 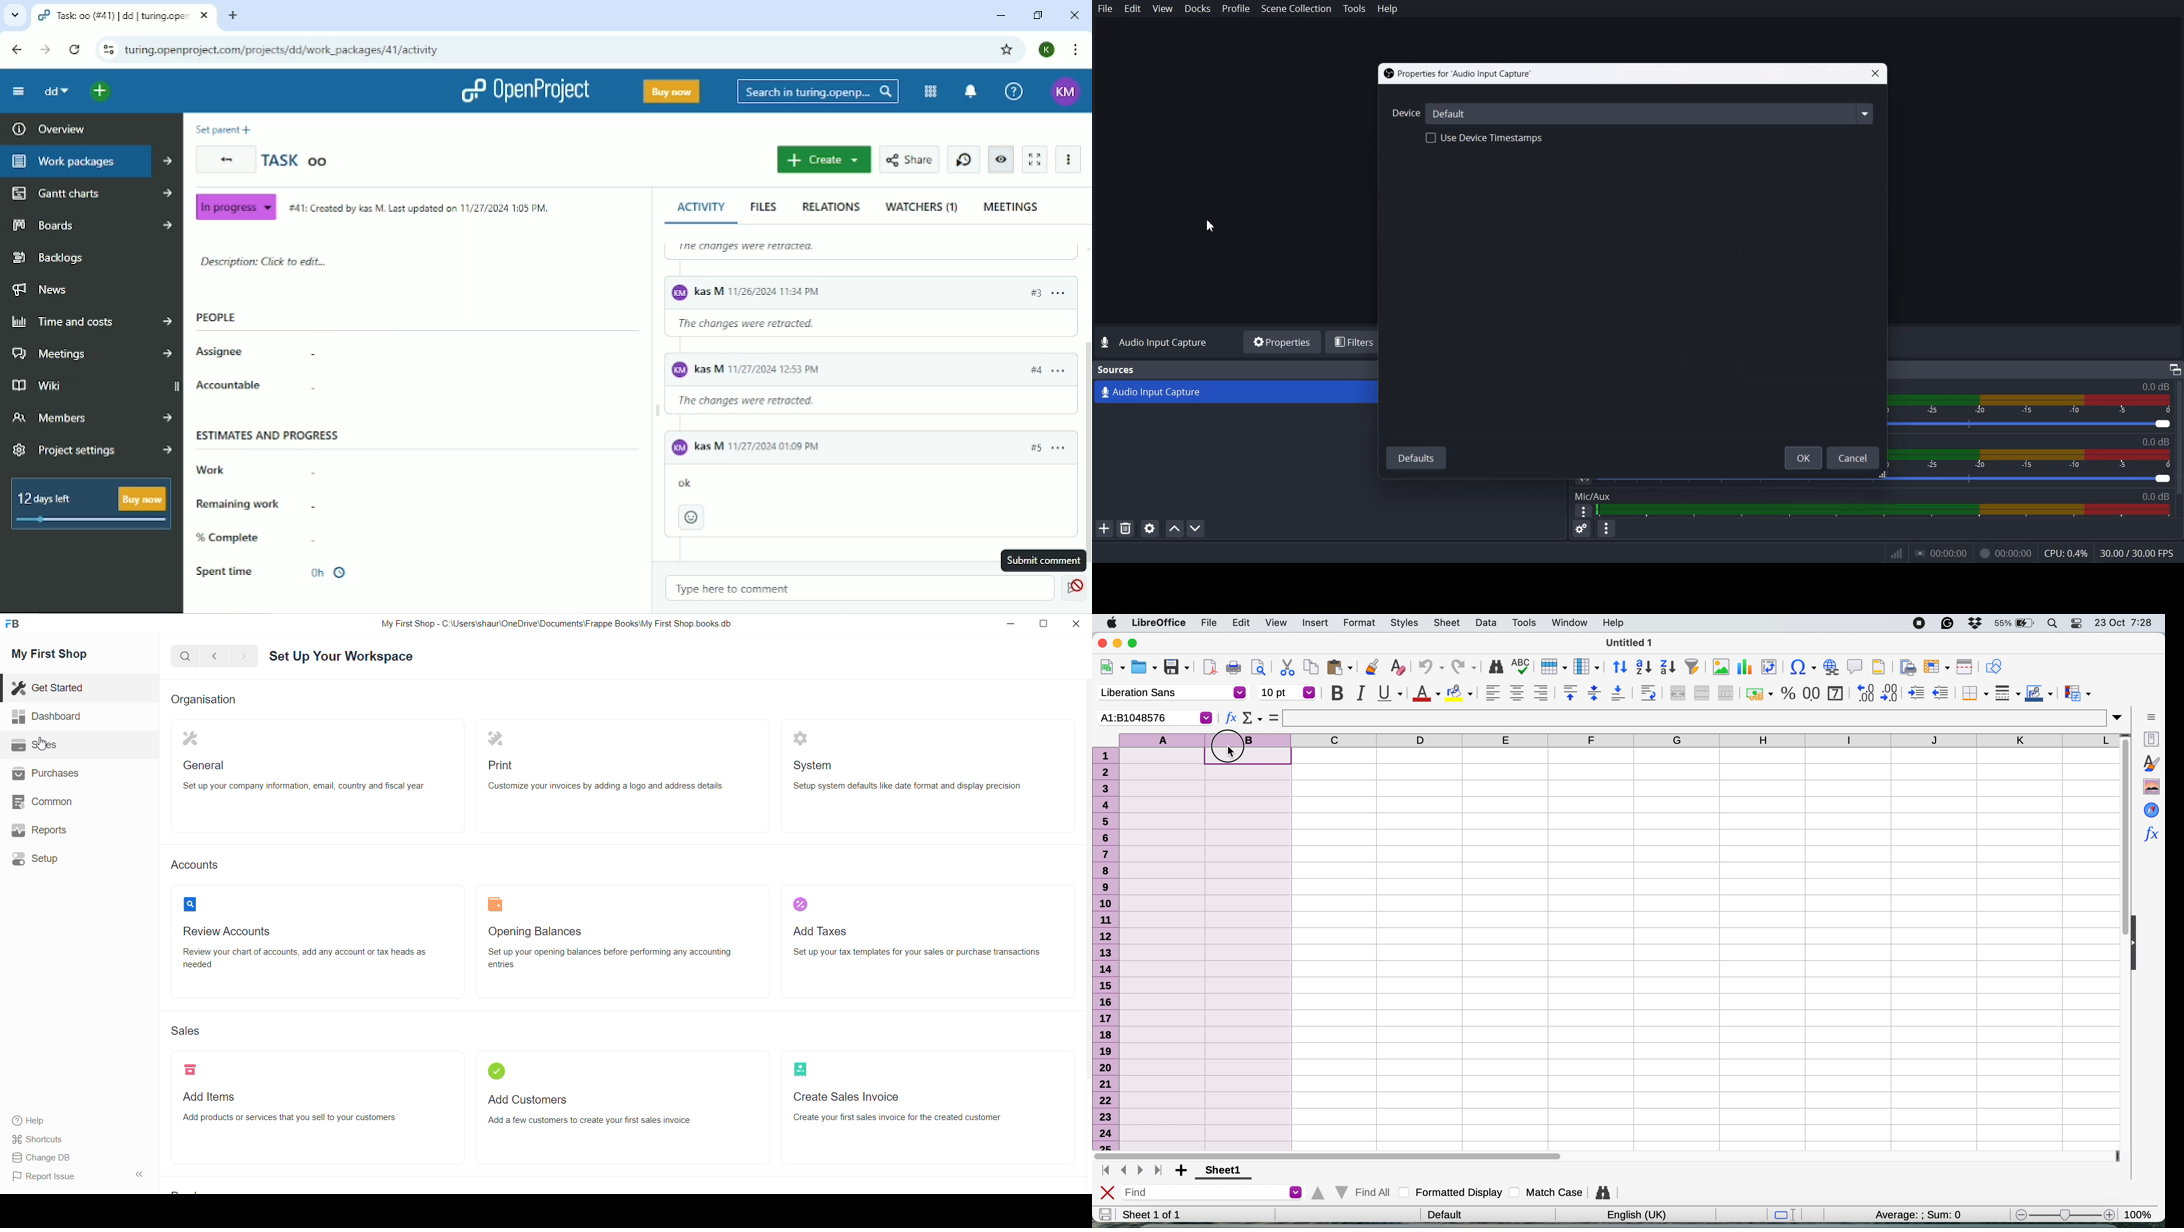 What do you see at coordinates (1076, 51) in the screenshot?
I see `Customize and control google chrome` at bounding box center [1076, 51].